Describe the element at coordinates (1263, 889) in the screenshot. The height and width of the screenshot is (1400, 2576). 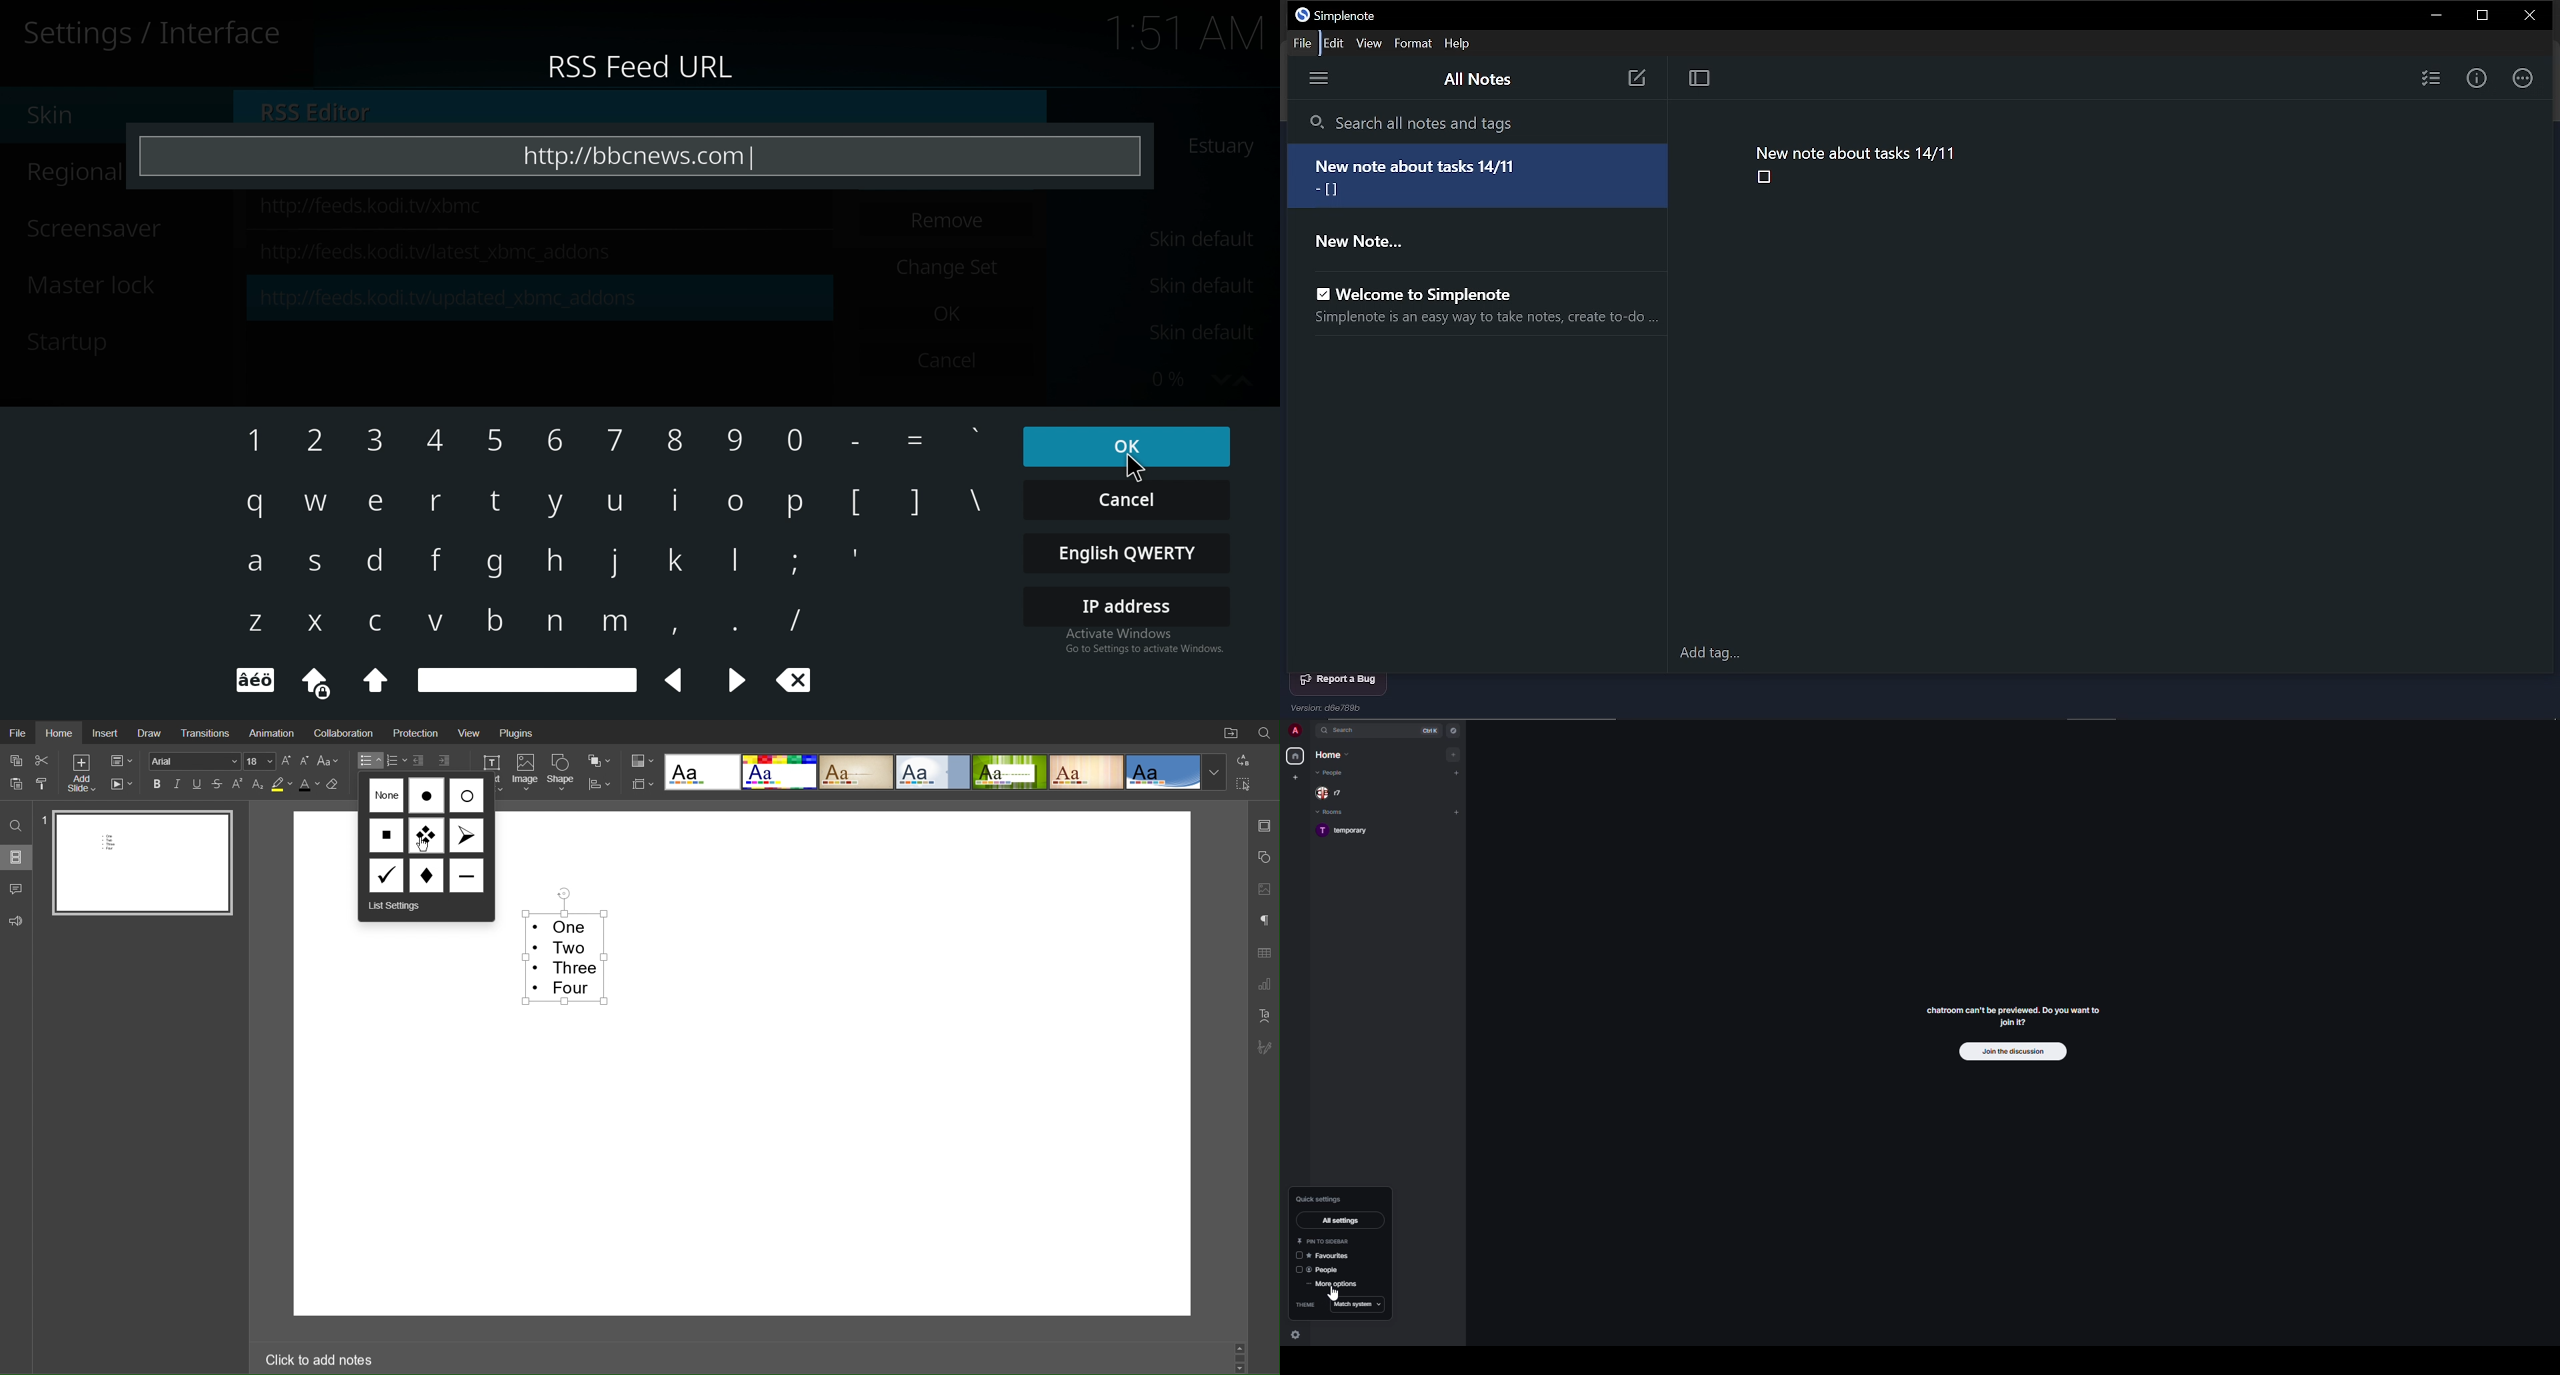
I see `Image Settings` at that location.